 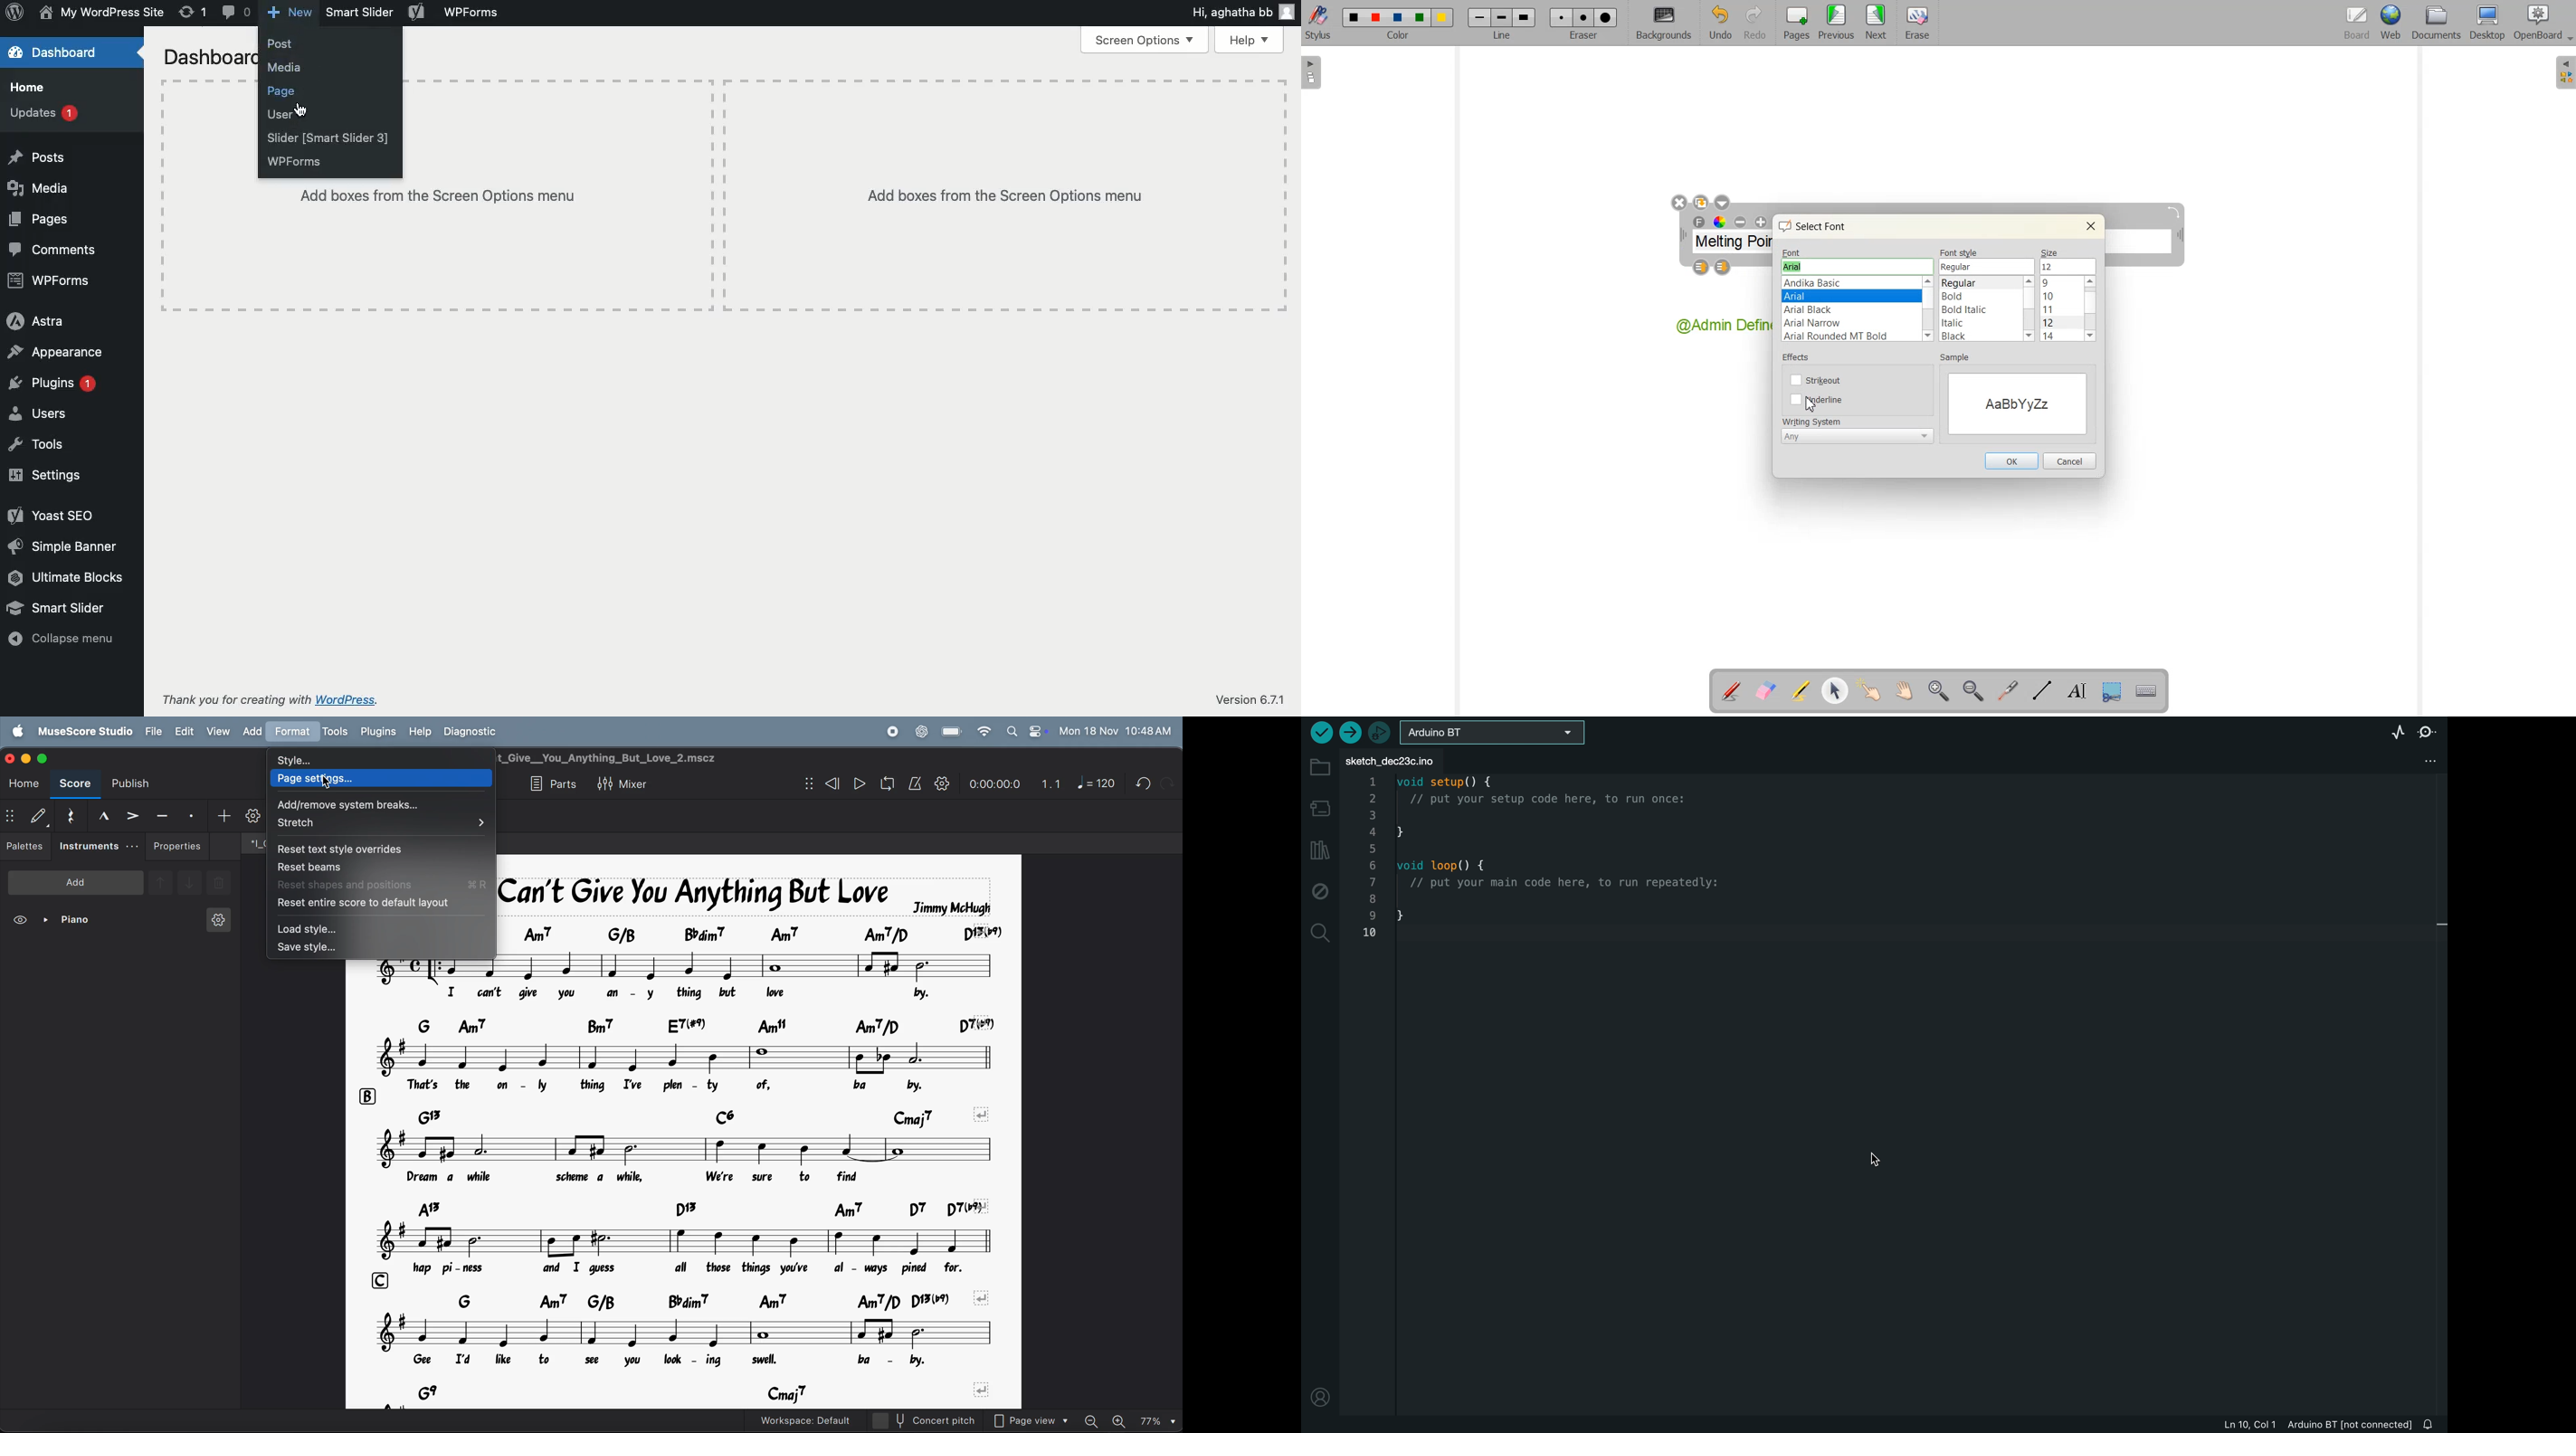 What do you see at coordinates (942, 783) in the screenshot?
I see `playback setting` at bounding box center [942, 783].